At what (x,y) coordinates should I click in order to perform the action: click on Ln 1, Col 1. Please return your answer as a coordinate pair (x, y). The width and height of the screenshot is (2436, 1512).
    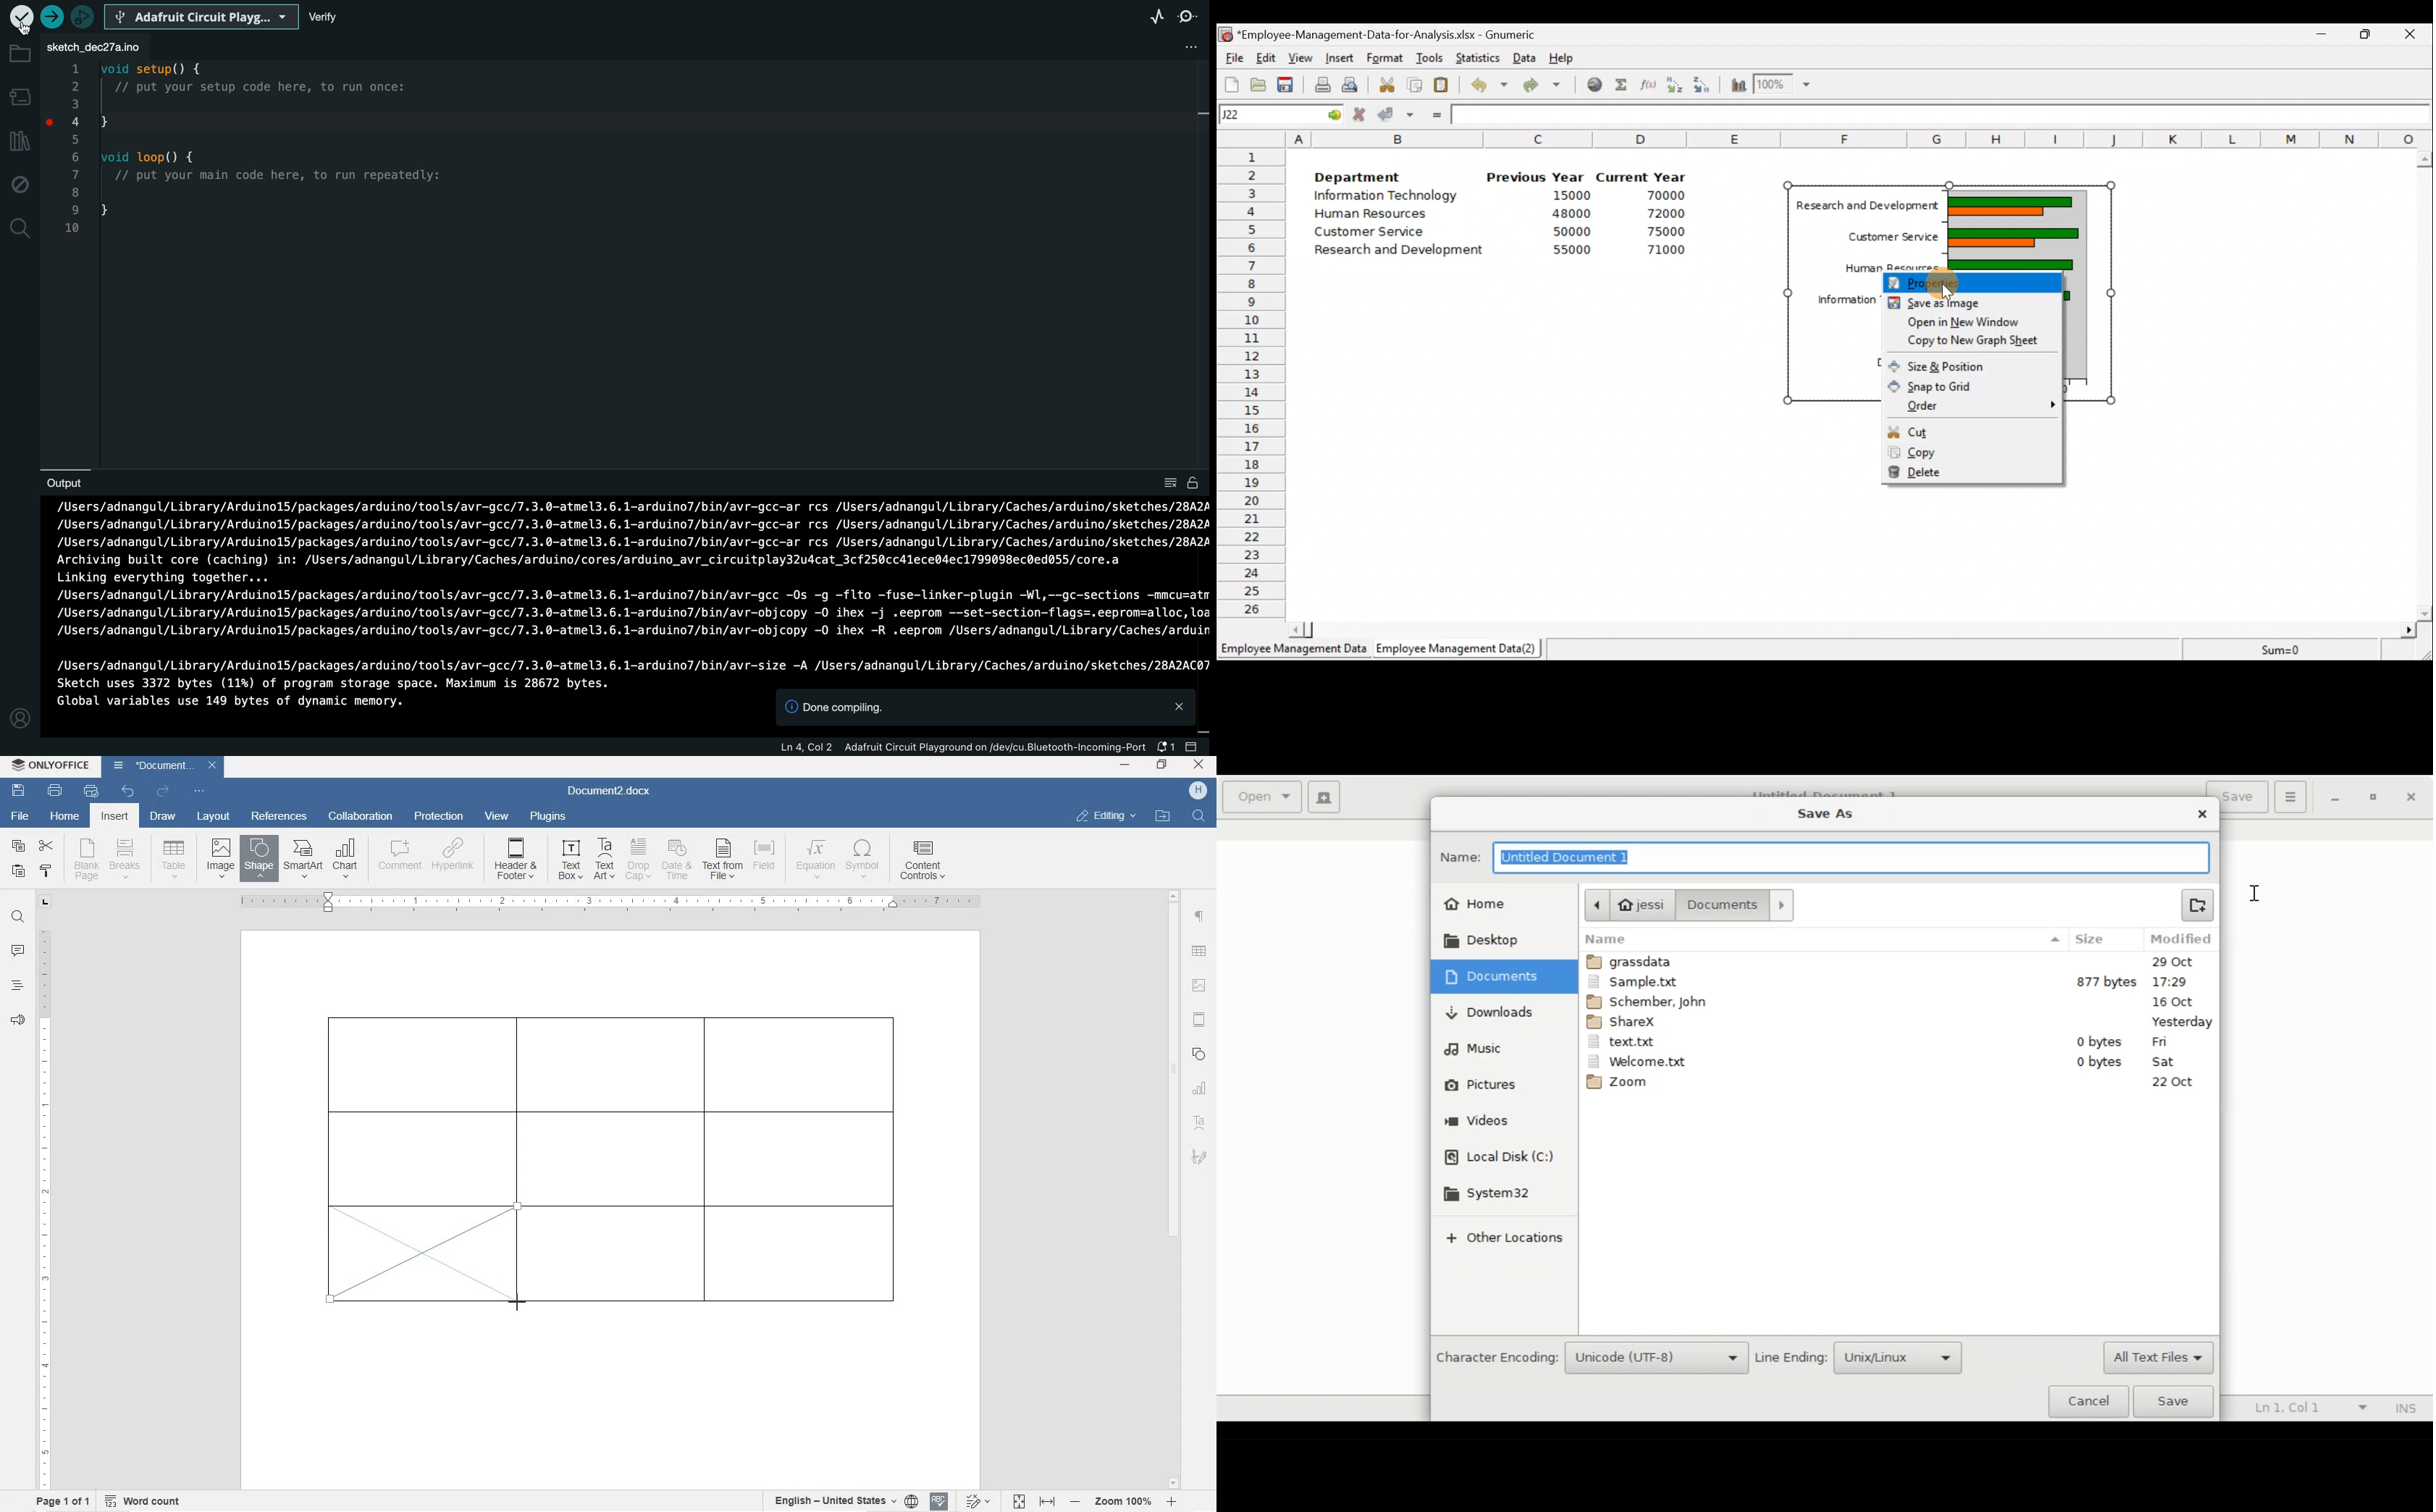
    Looking at the image, I should click on (2307, 1409).